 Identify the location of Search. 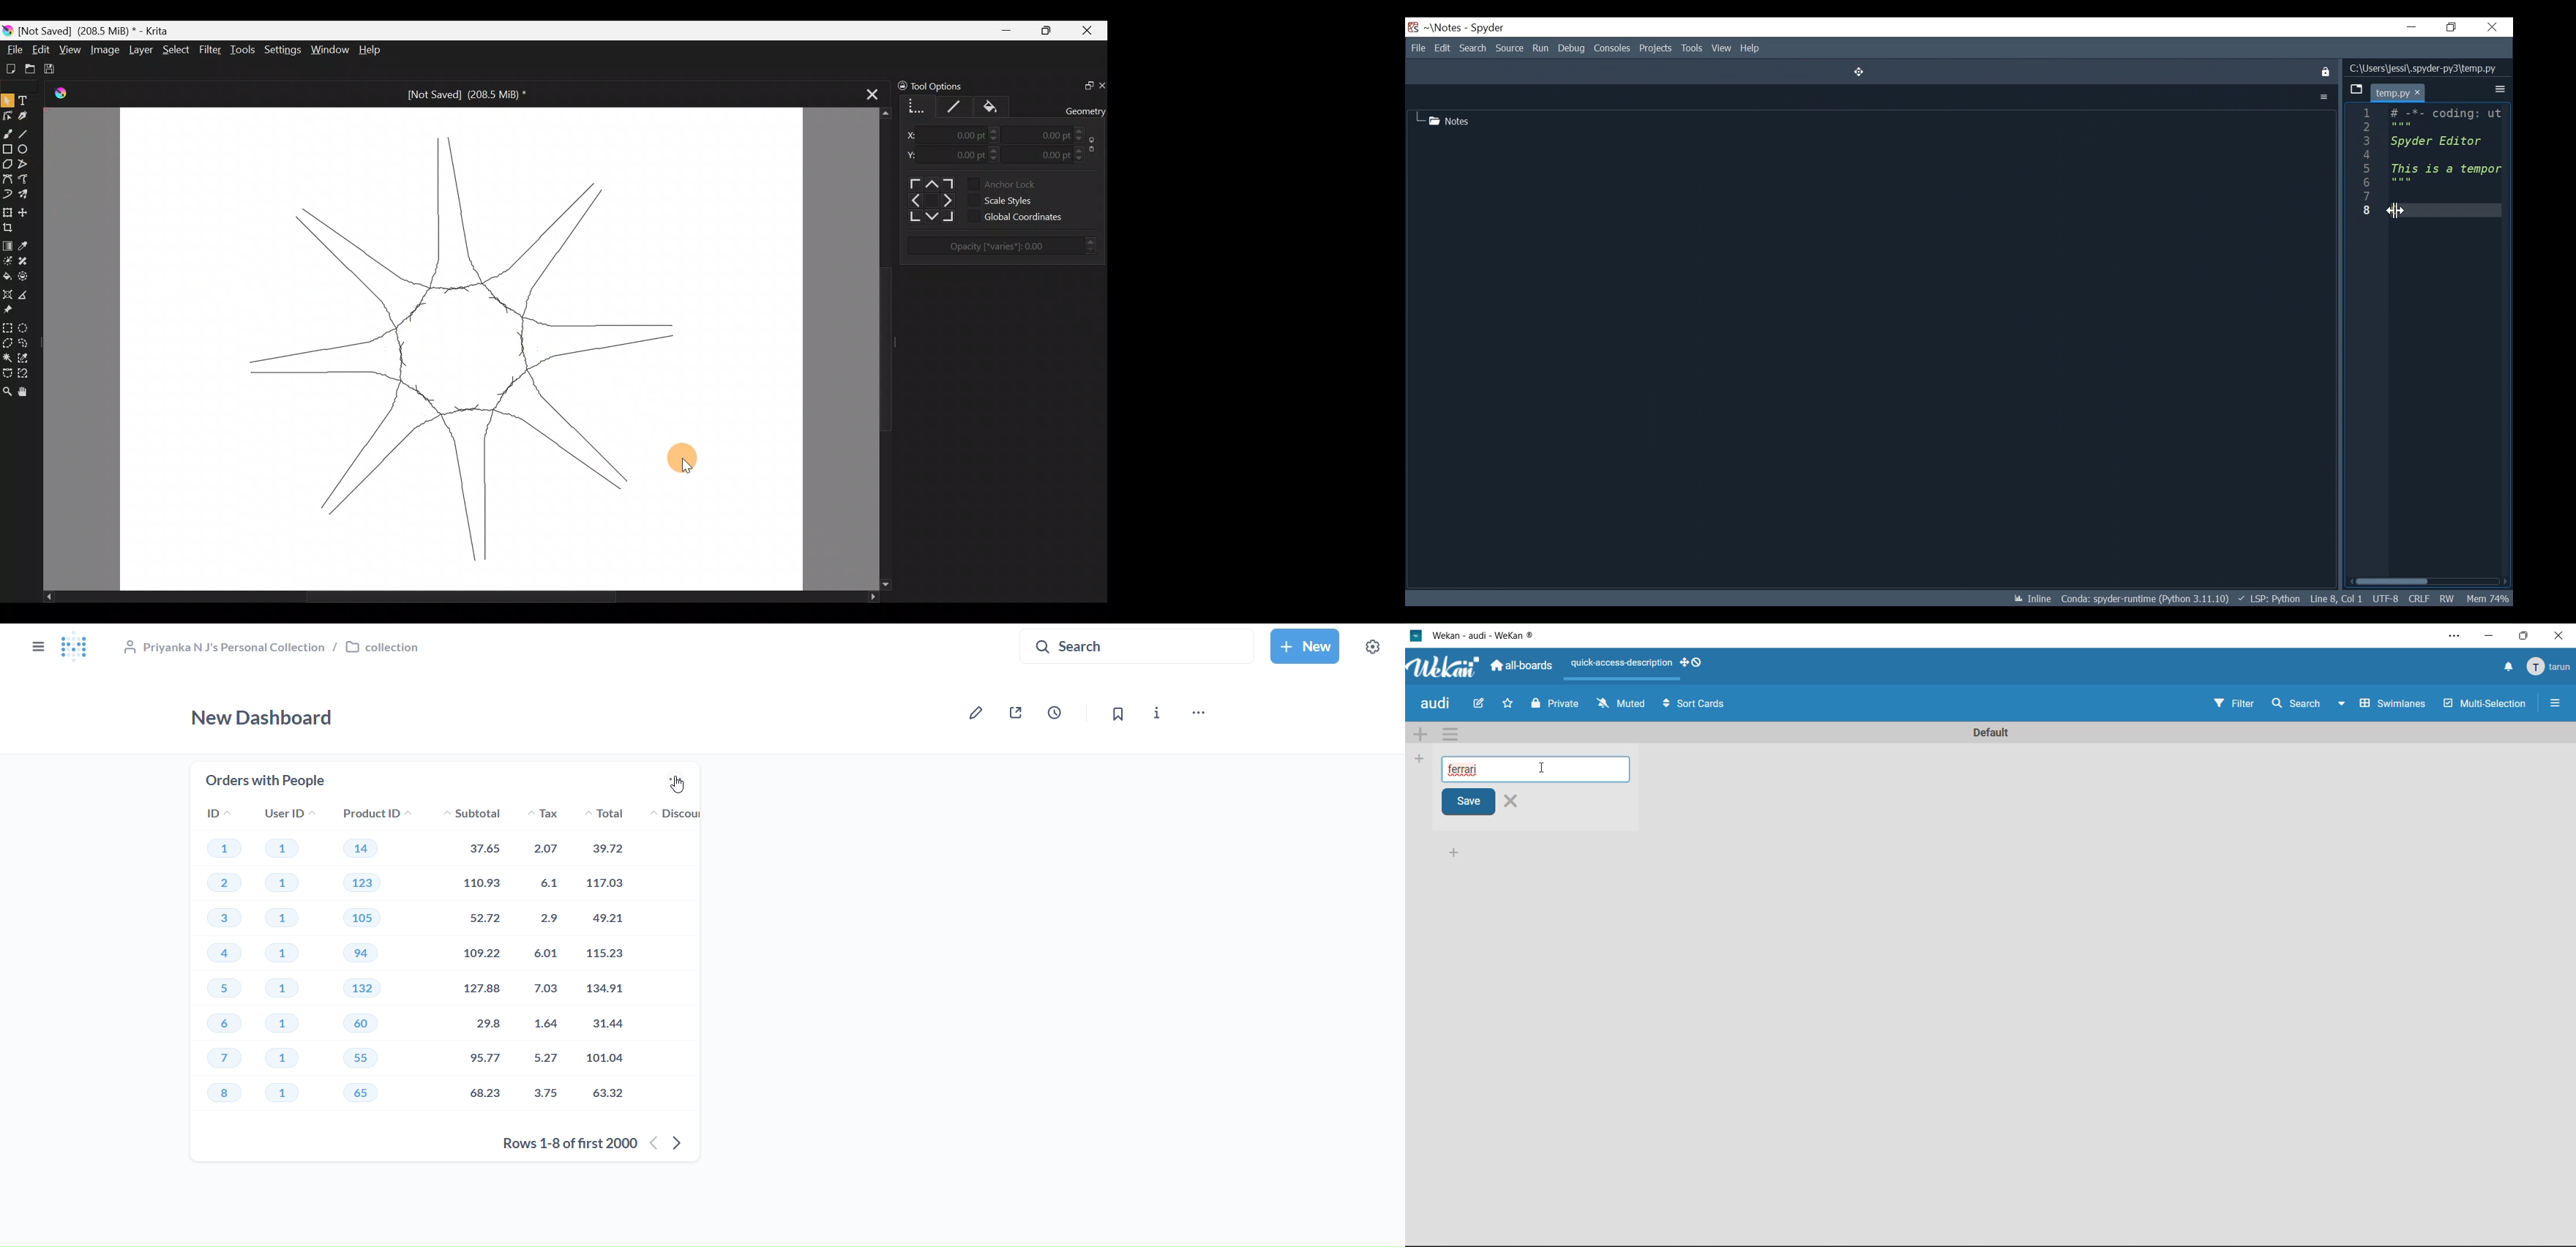
(2294, 703).